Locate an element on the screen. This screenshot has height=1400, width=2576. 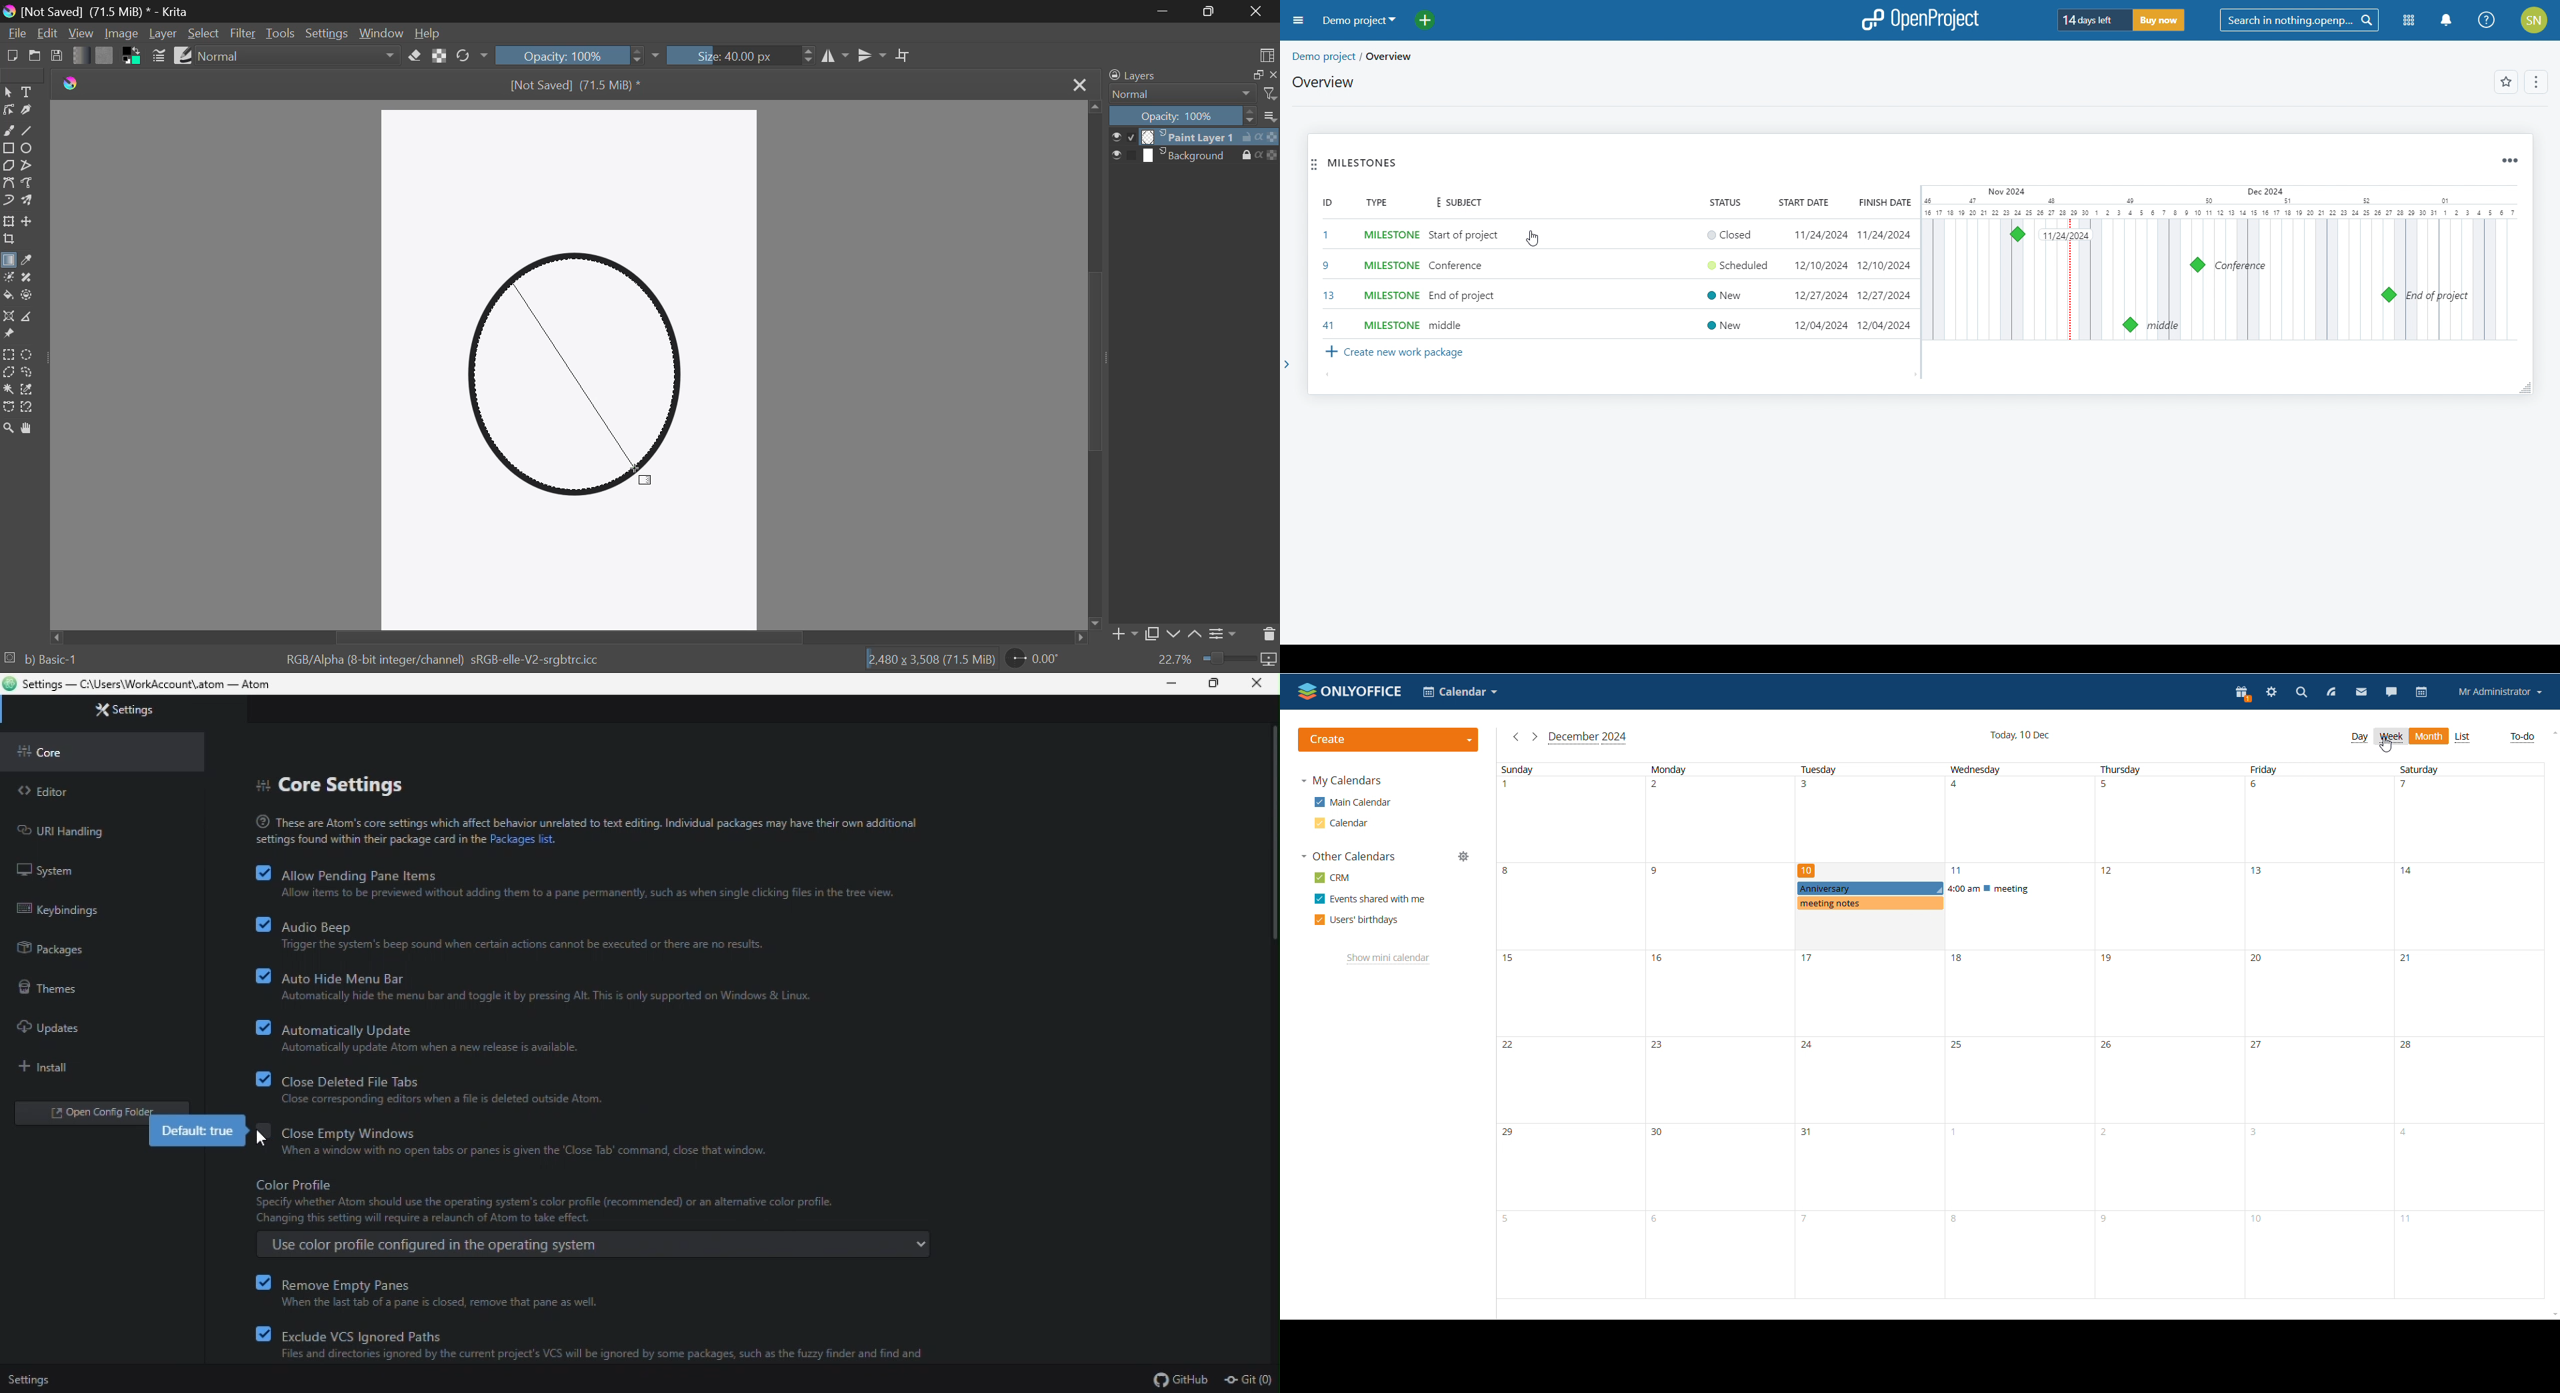
logo is located at coordinates (70, 85).